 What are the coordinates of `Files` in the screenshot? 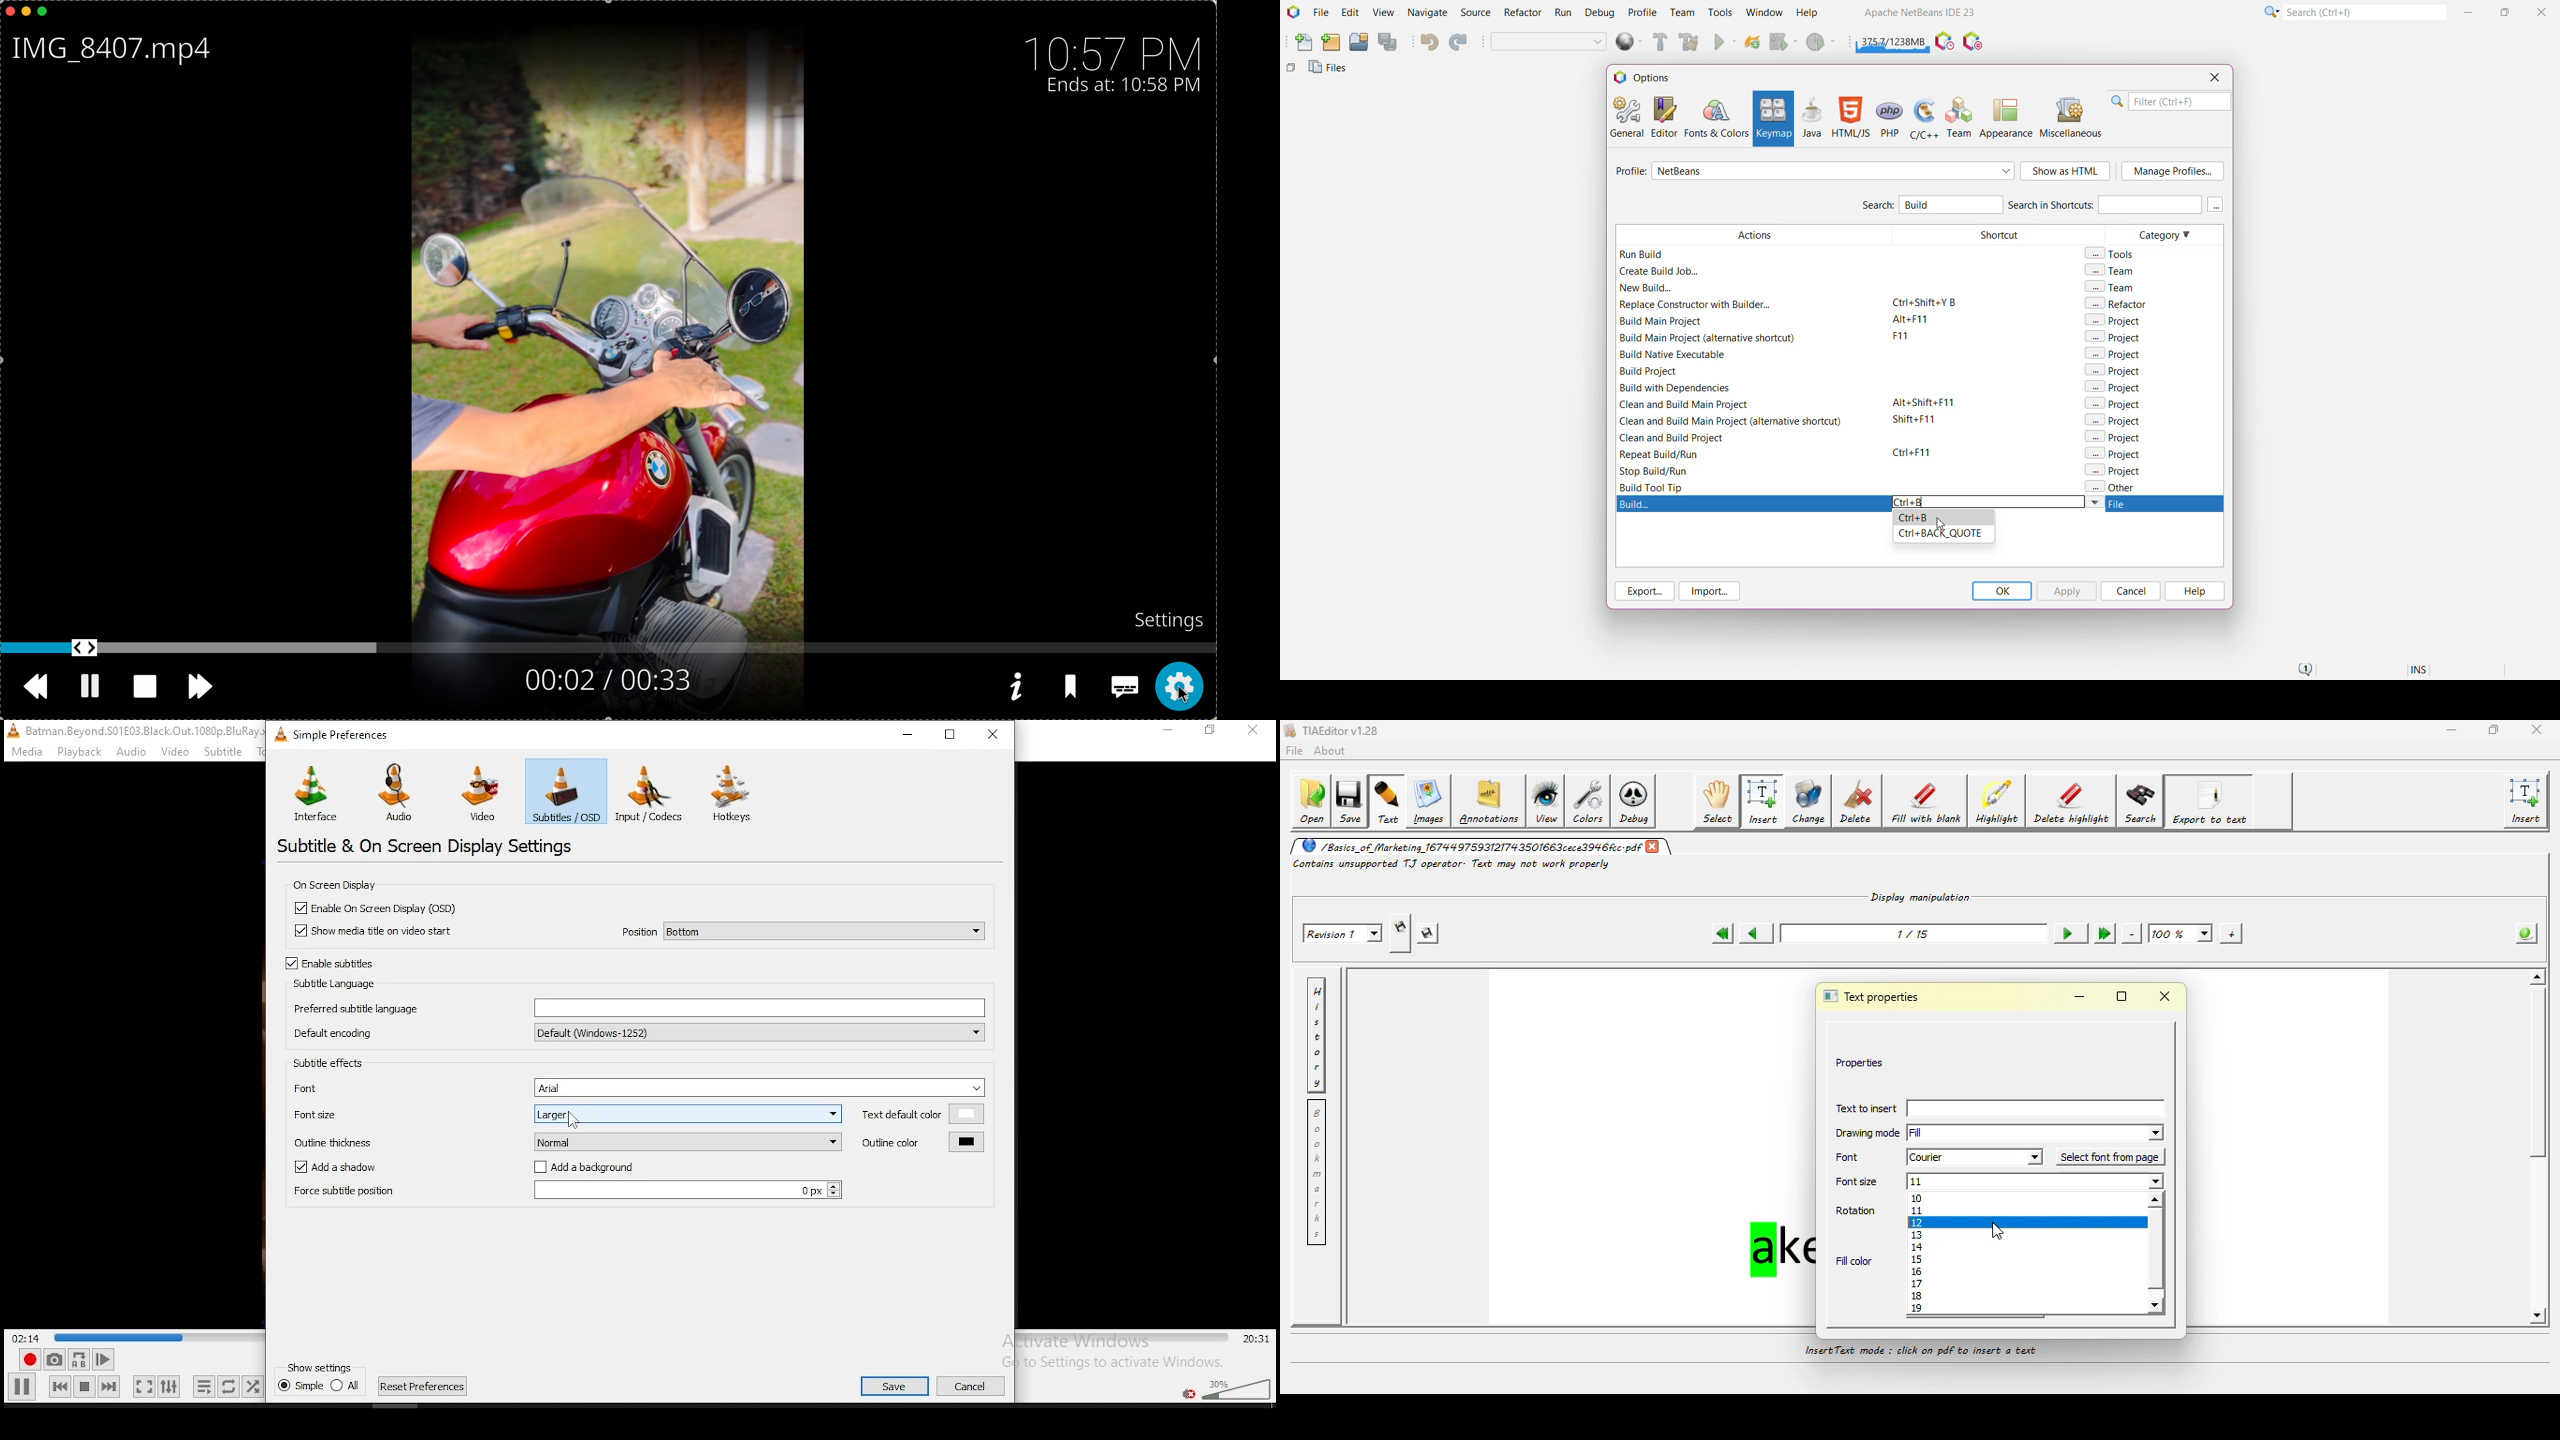 It's located at (1330, 71).